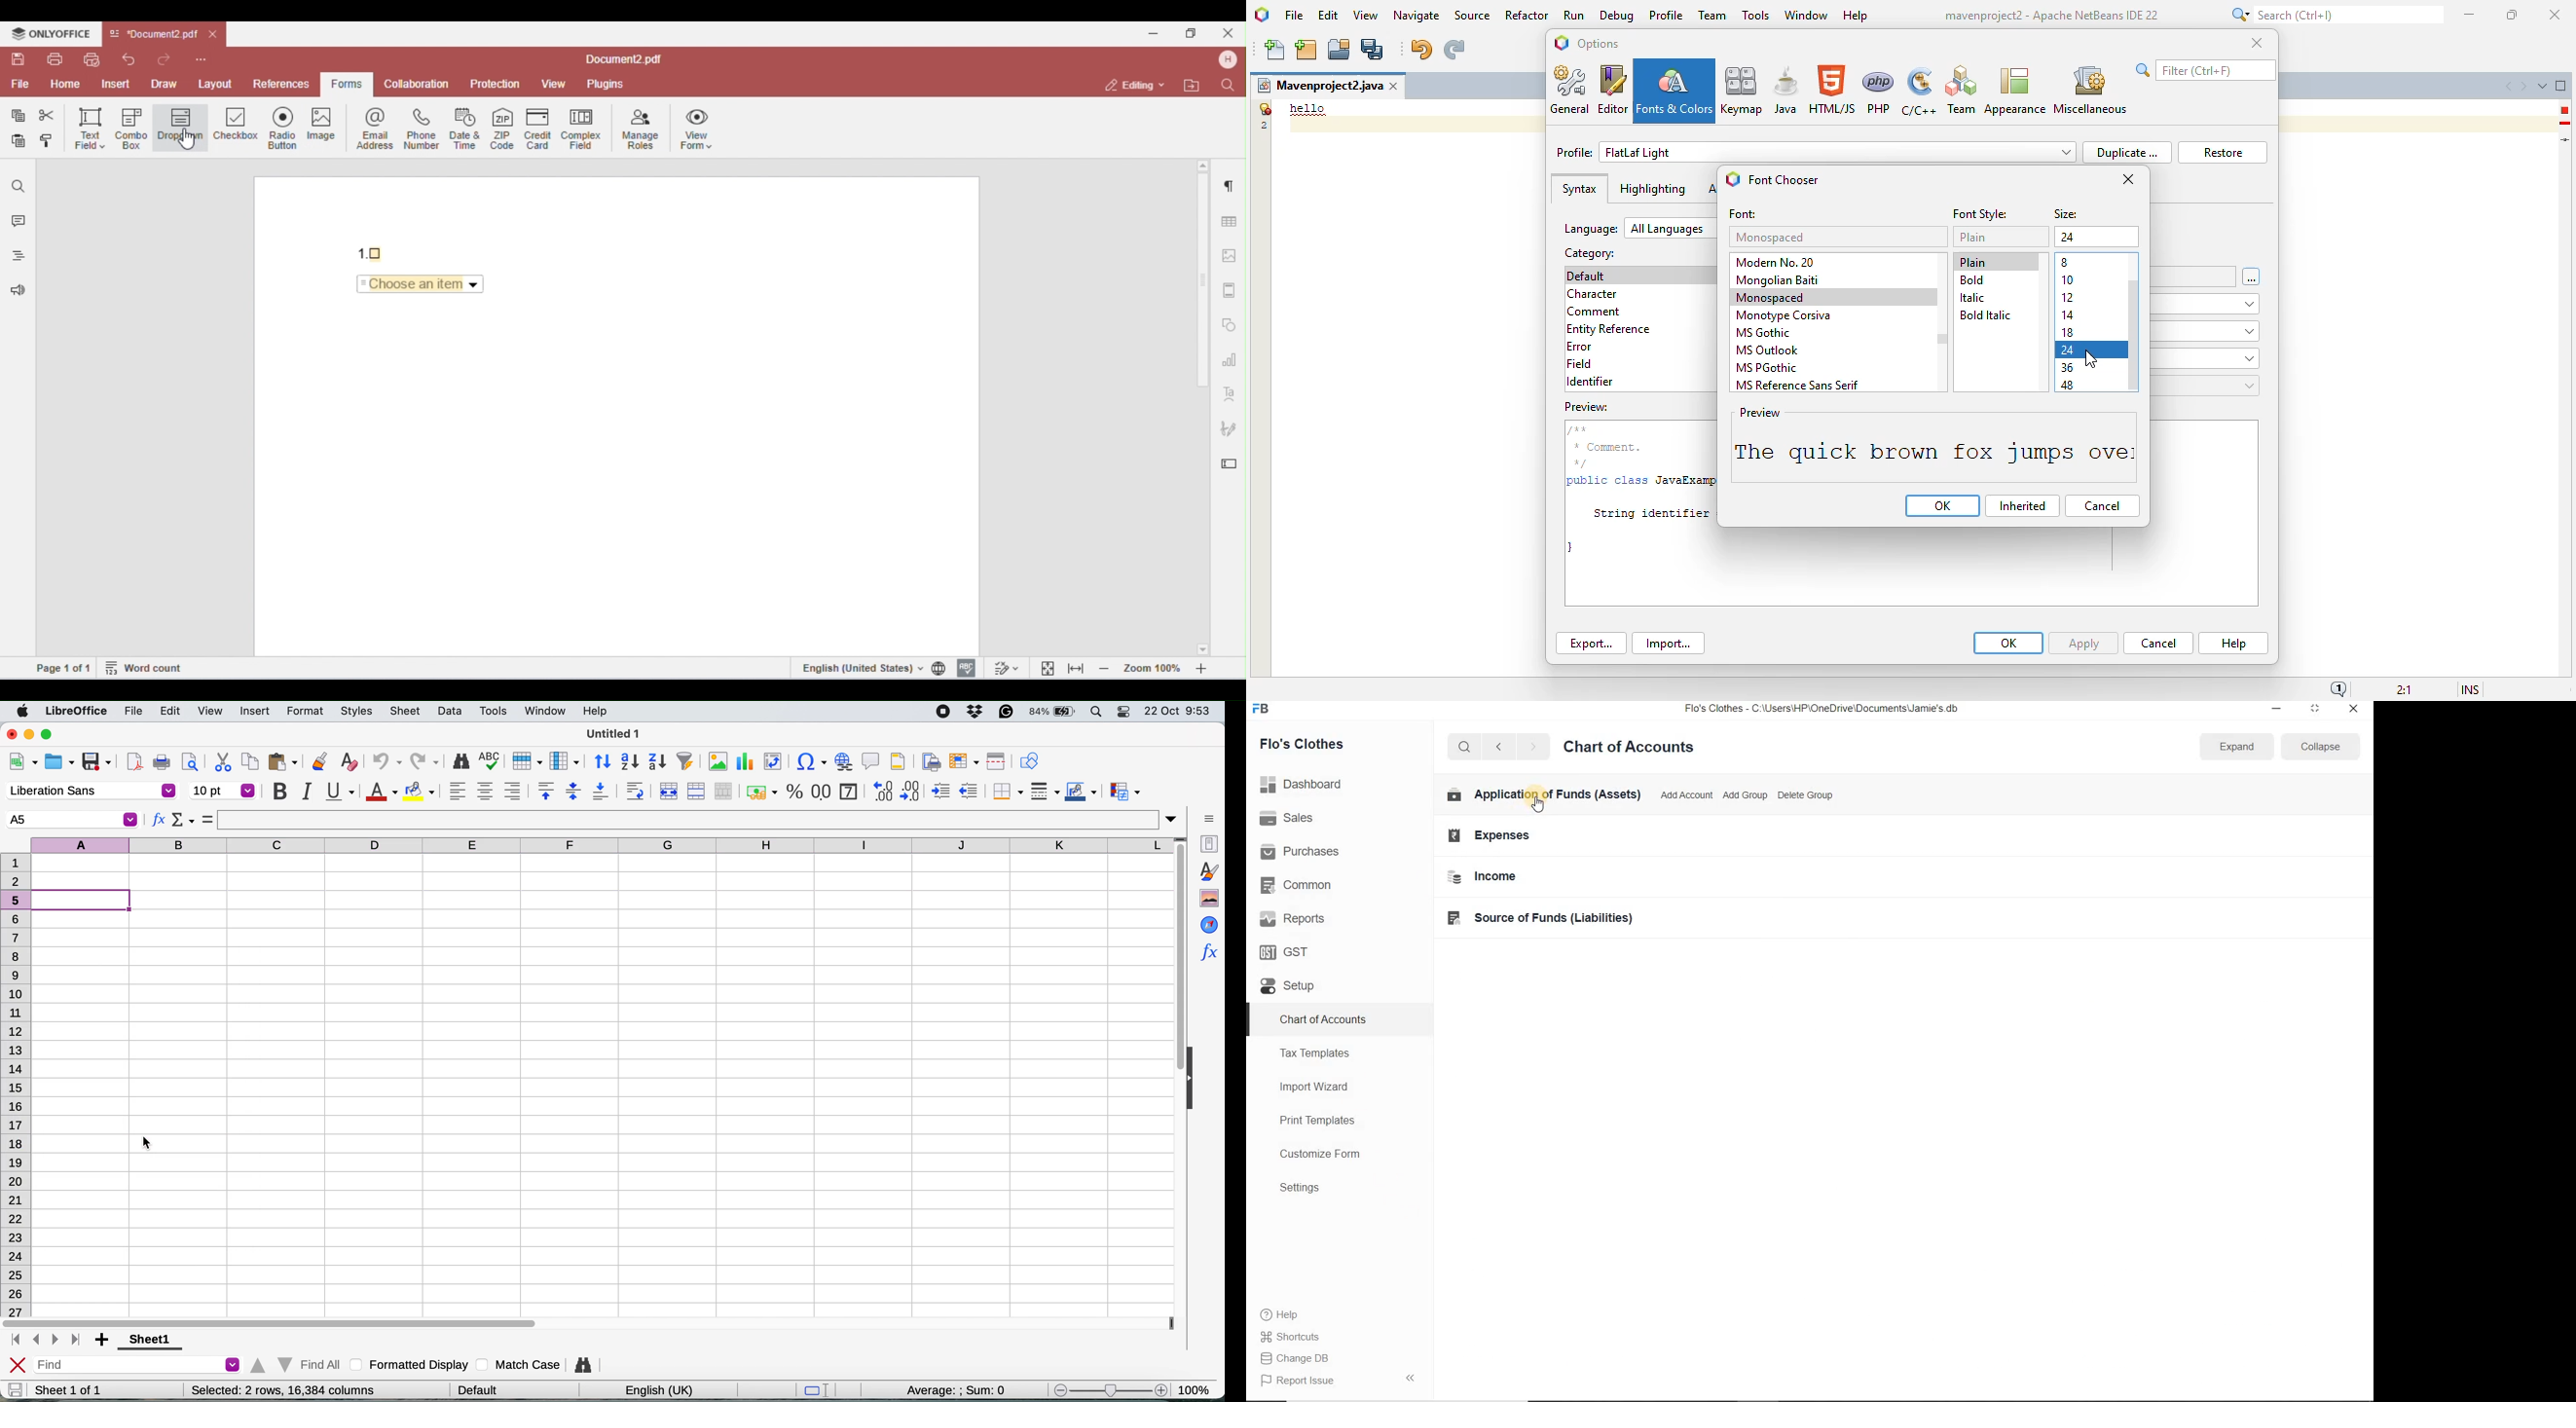  What do you see at coordinates (1312, 744) in the screenshot?
I see `Flo's Clothes` at bounding box center [1312, 744].